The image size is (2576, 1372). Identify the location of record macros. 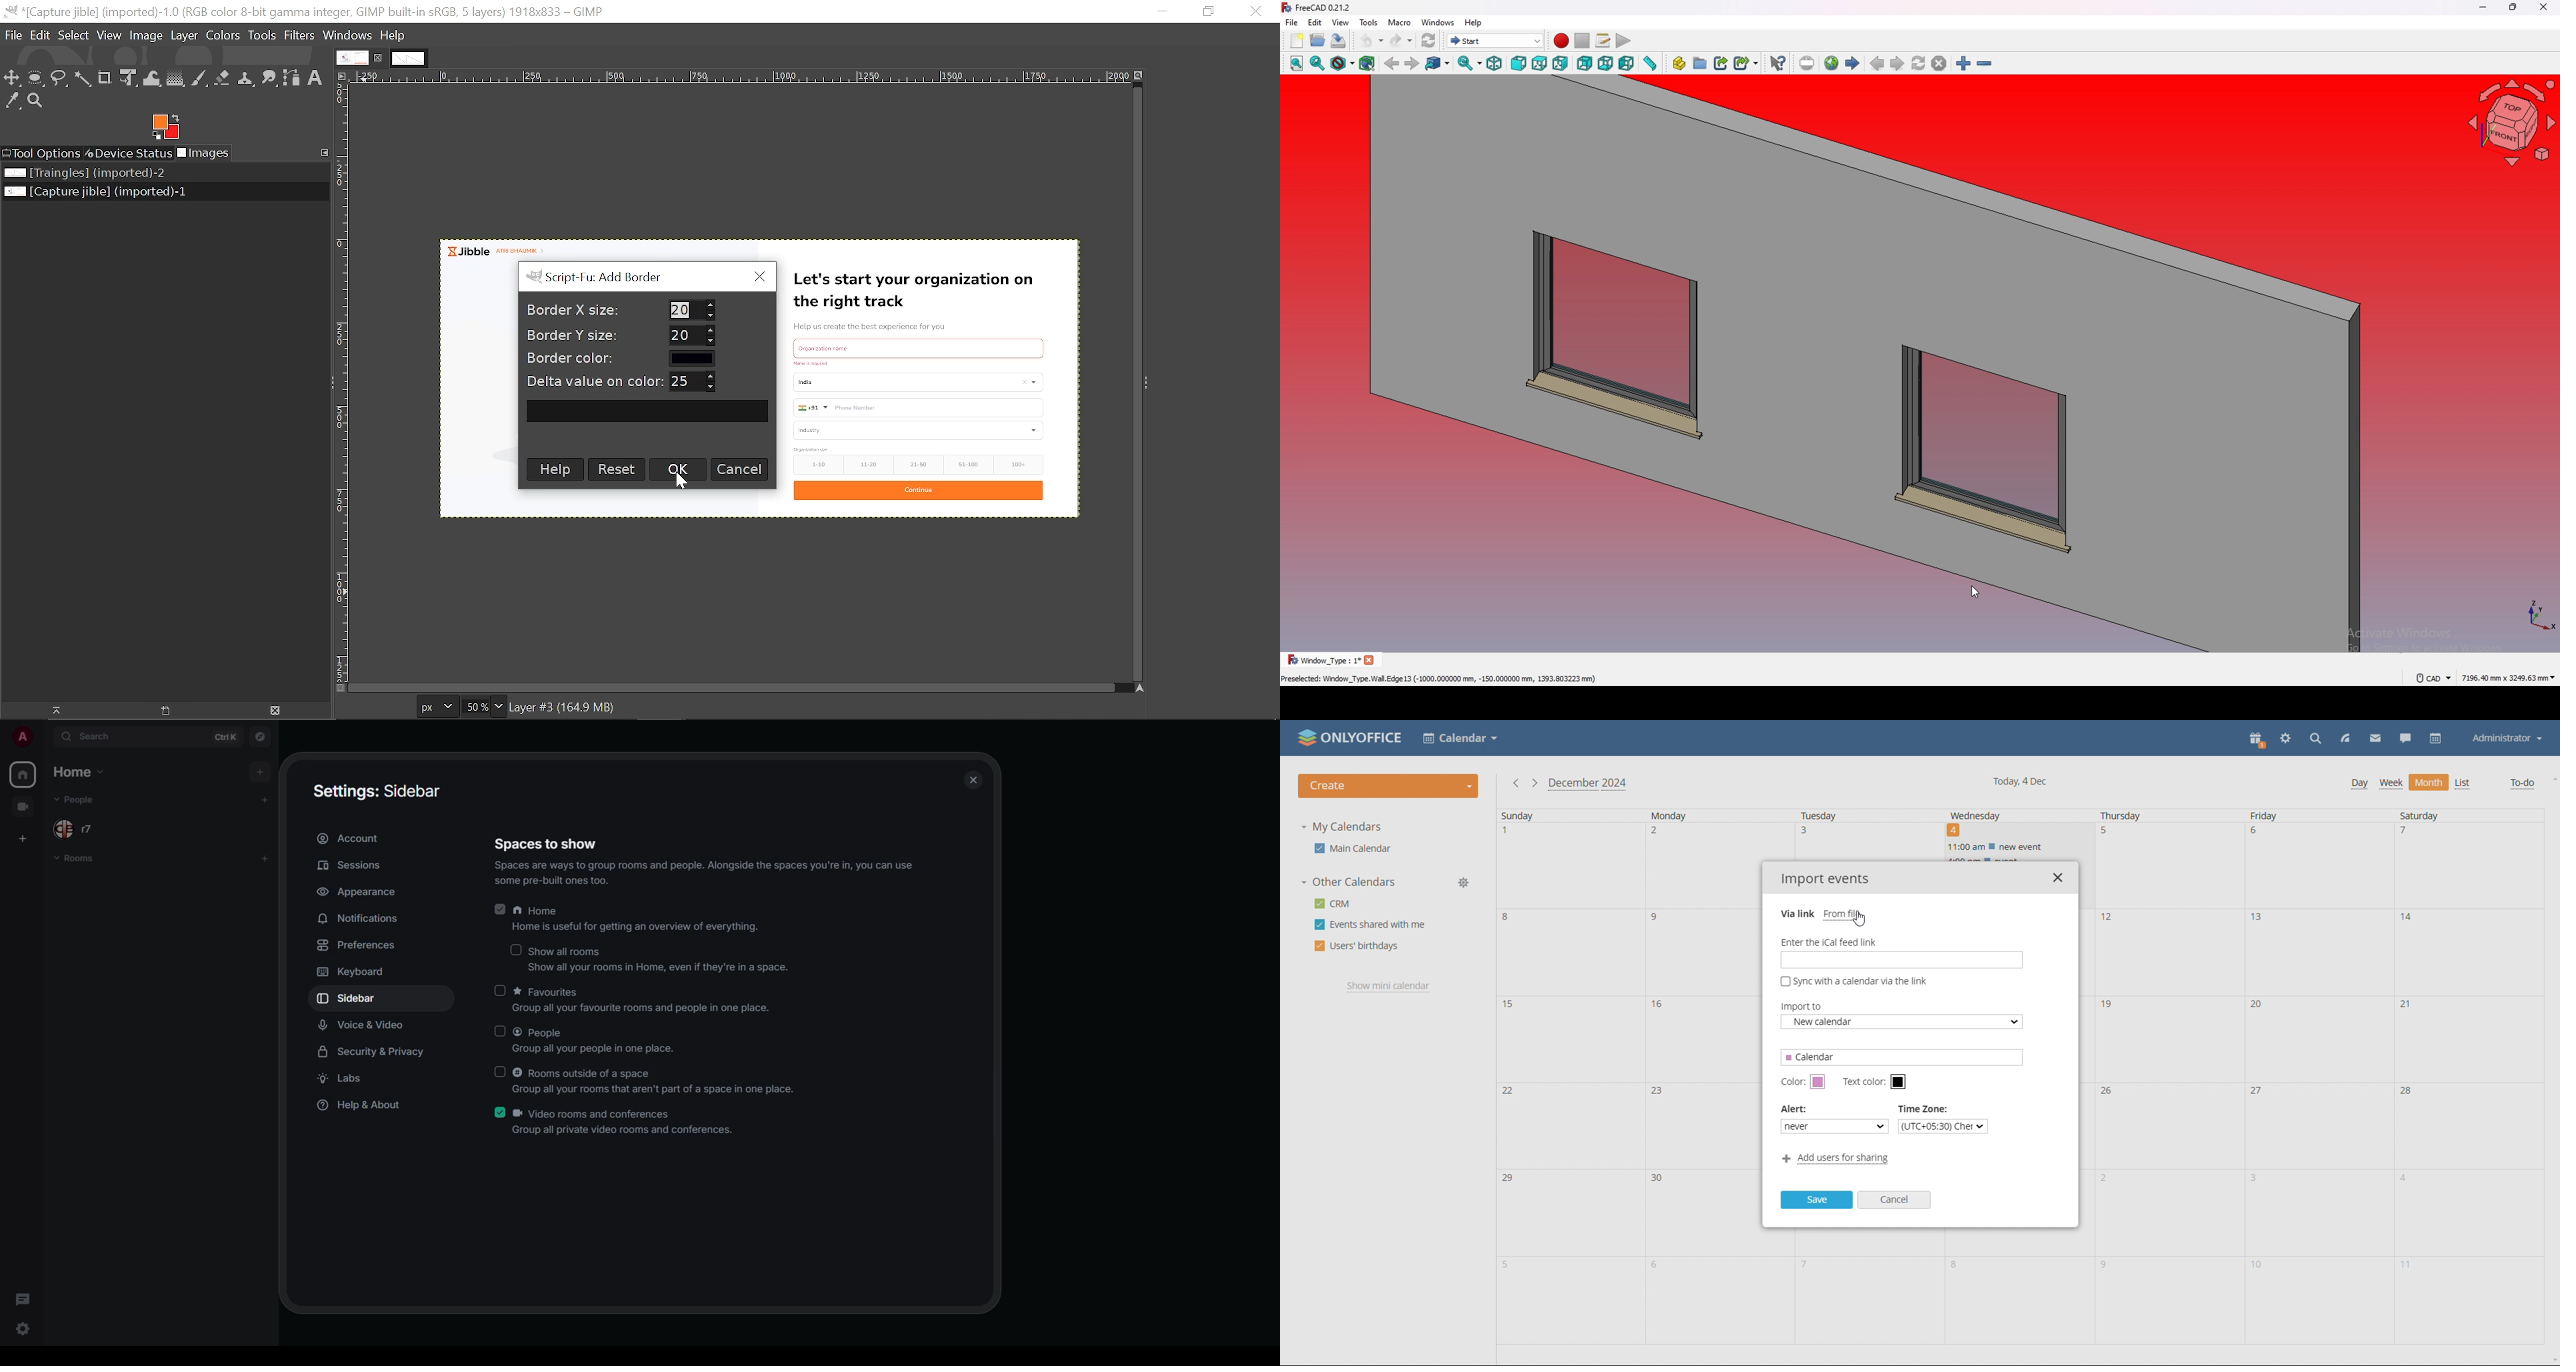
(1561, 41).